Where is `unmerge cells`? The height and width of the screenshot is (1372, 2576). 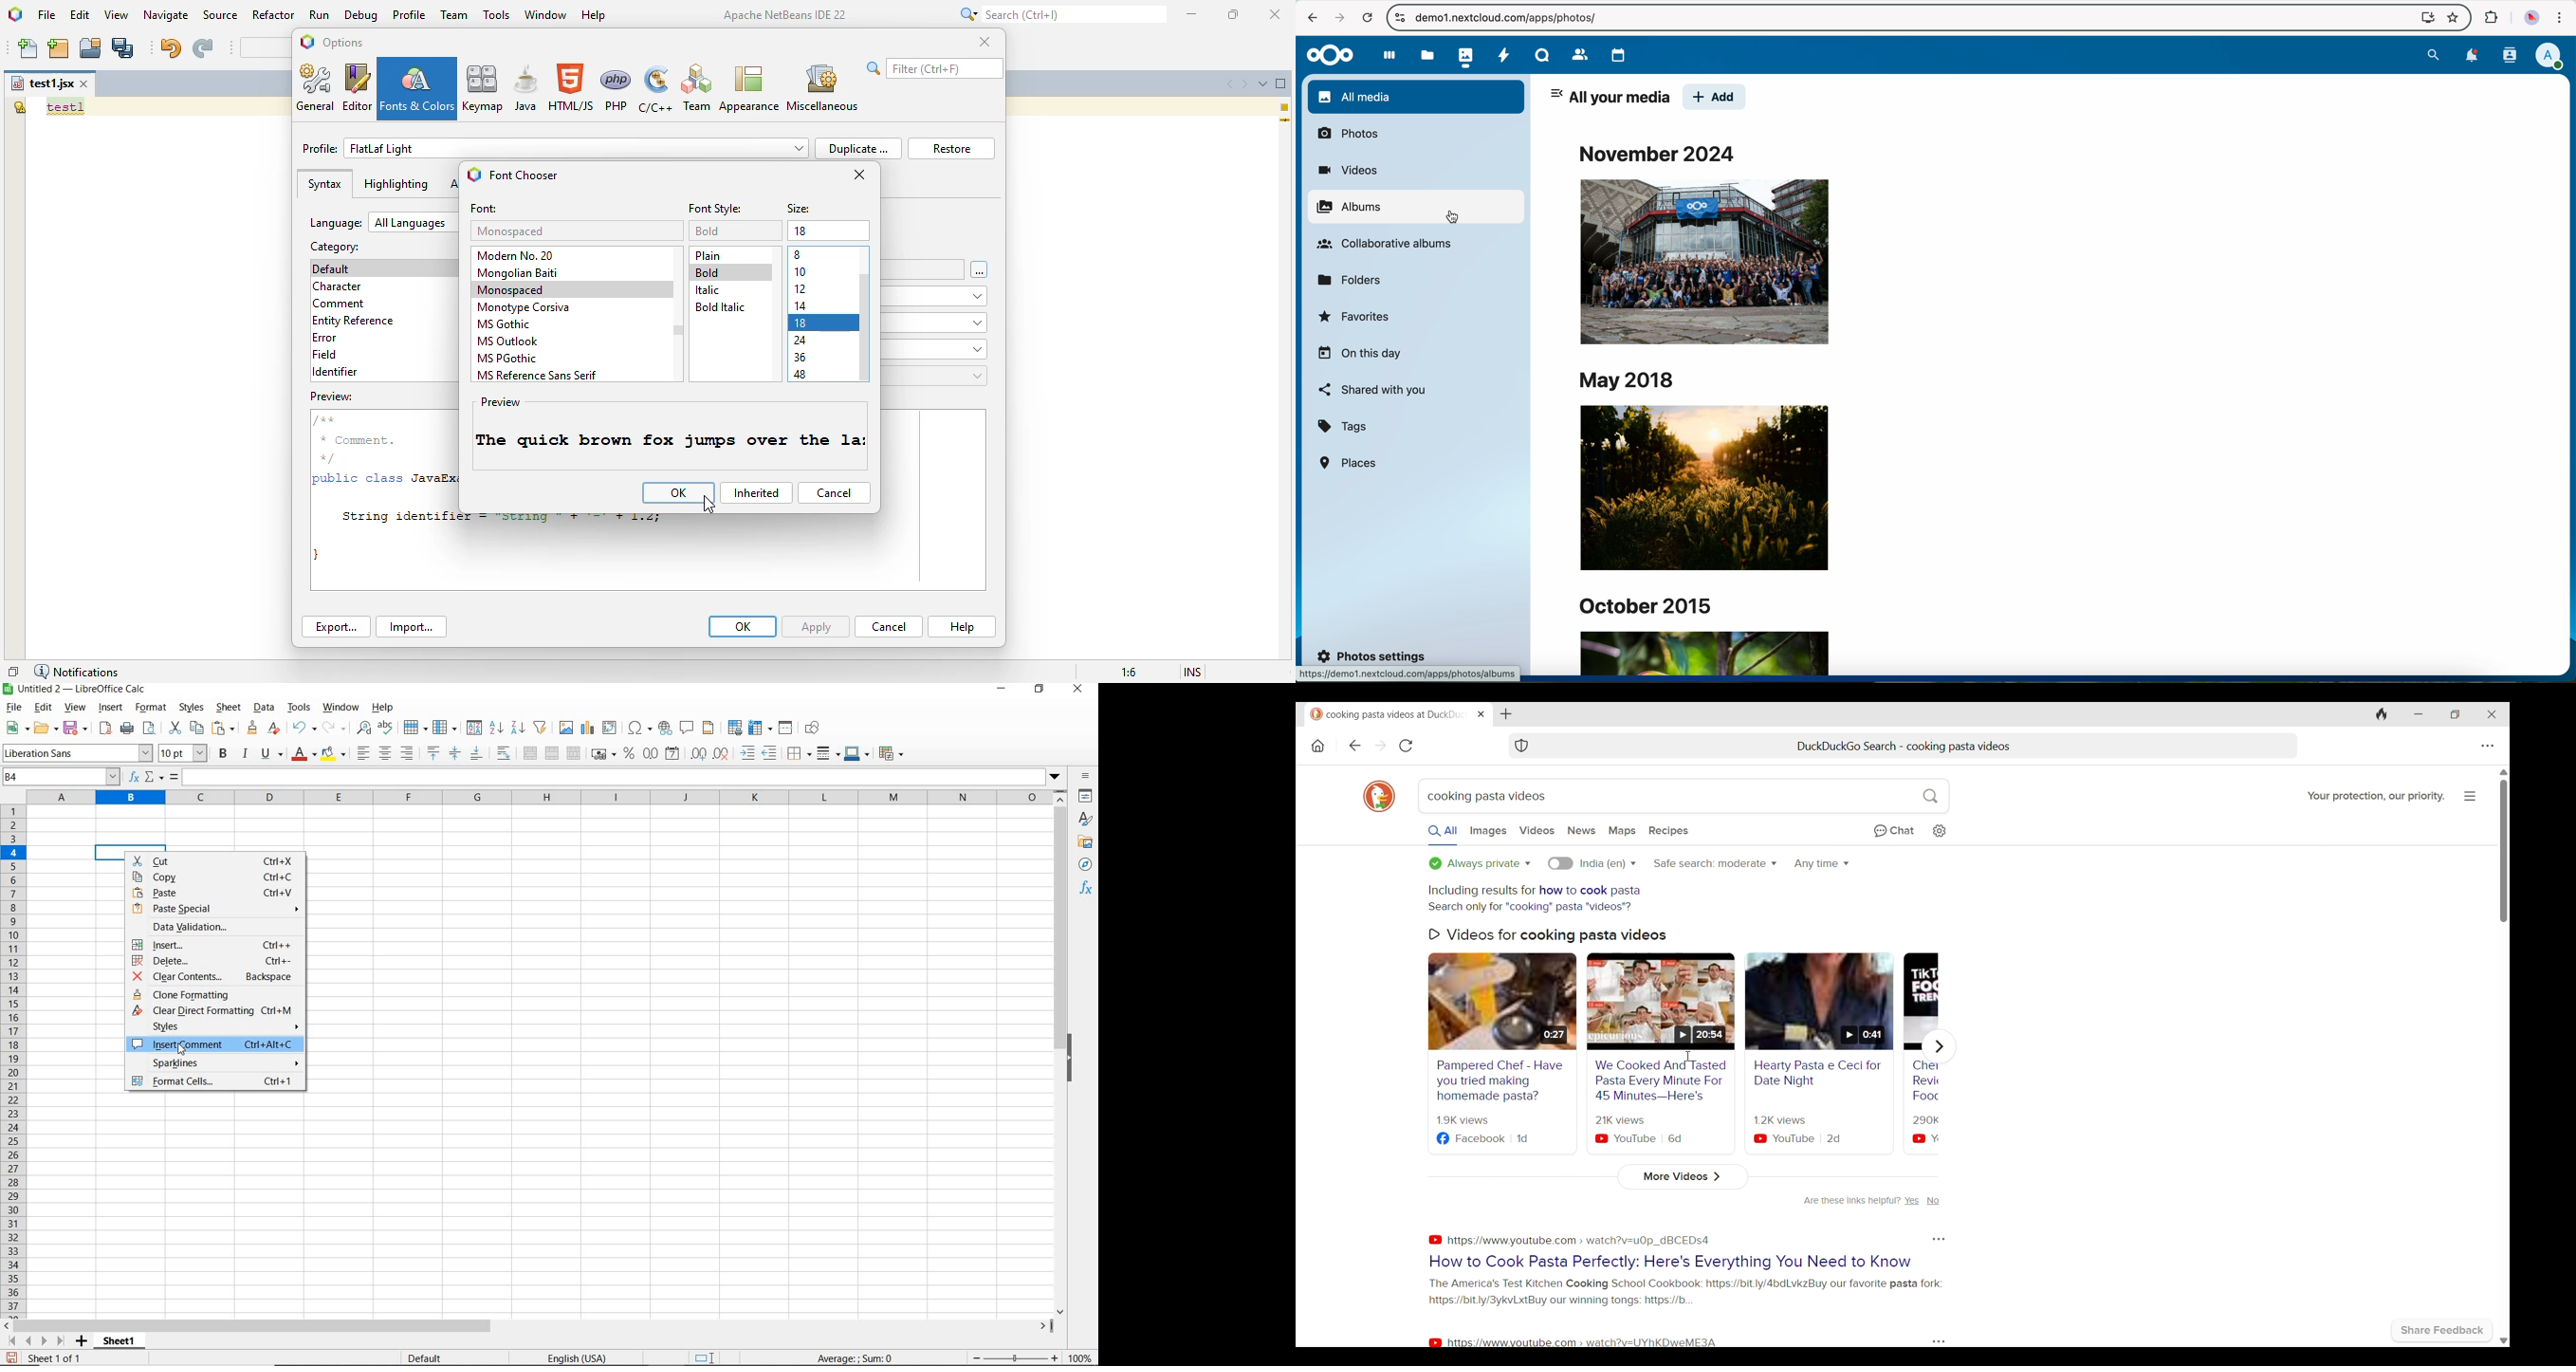
unmerge cells is located at coordinates (573, 754).